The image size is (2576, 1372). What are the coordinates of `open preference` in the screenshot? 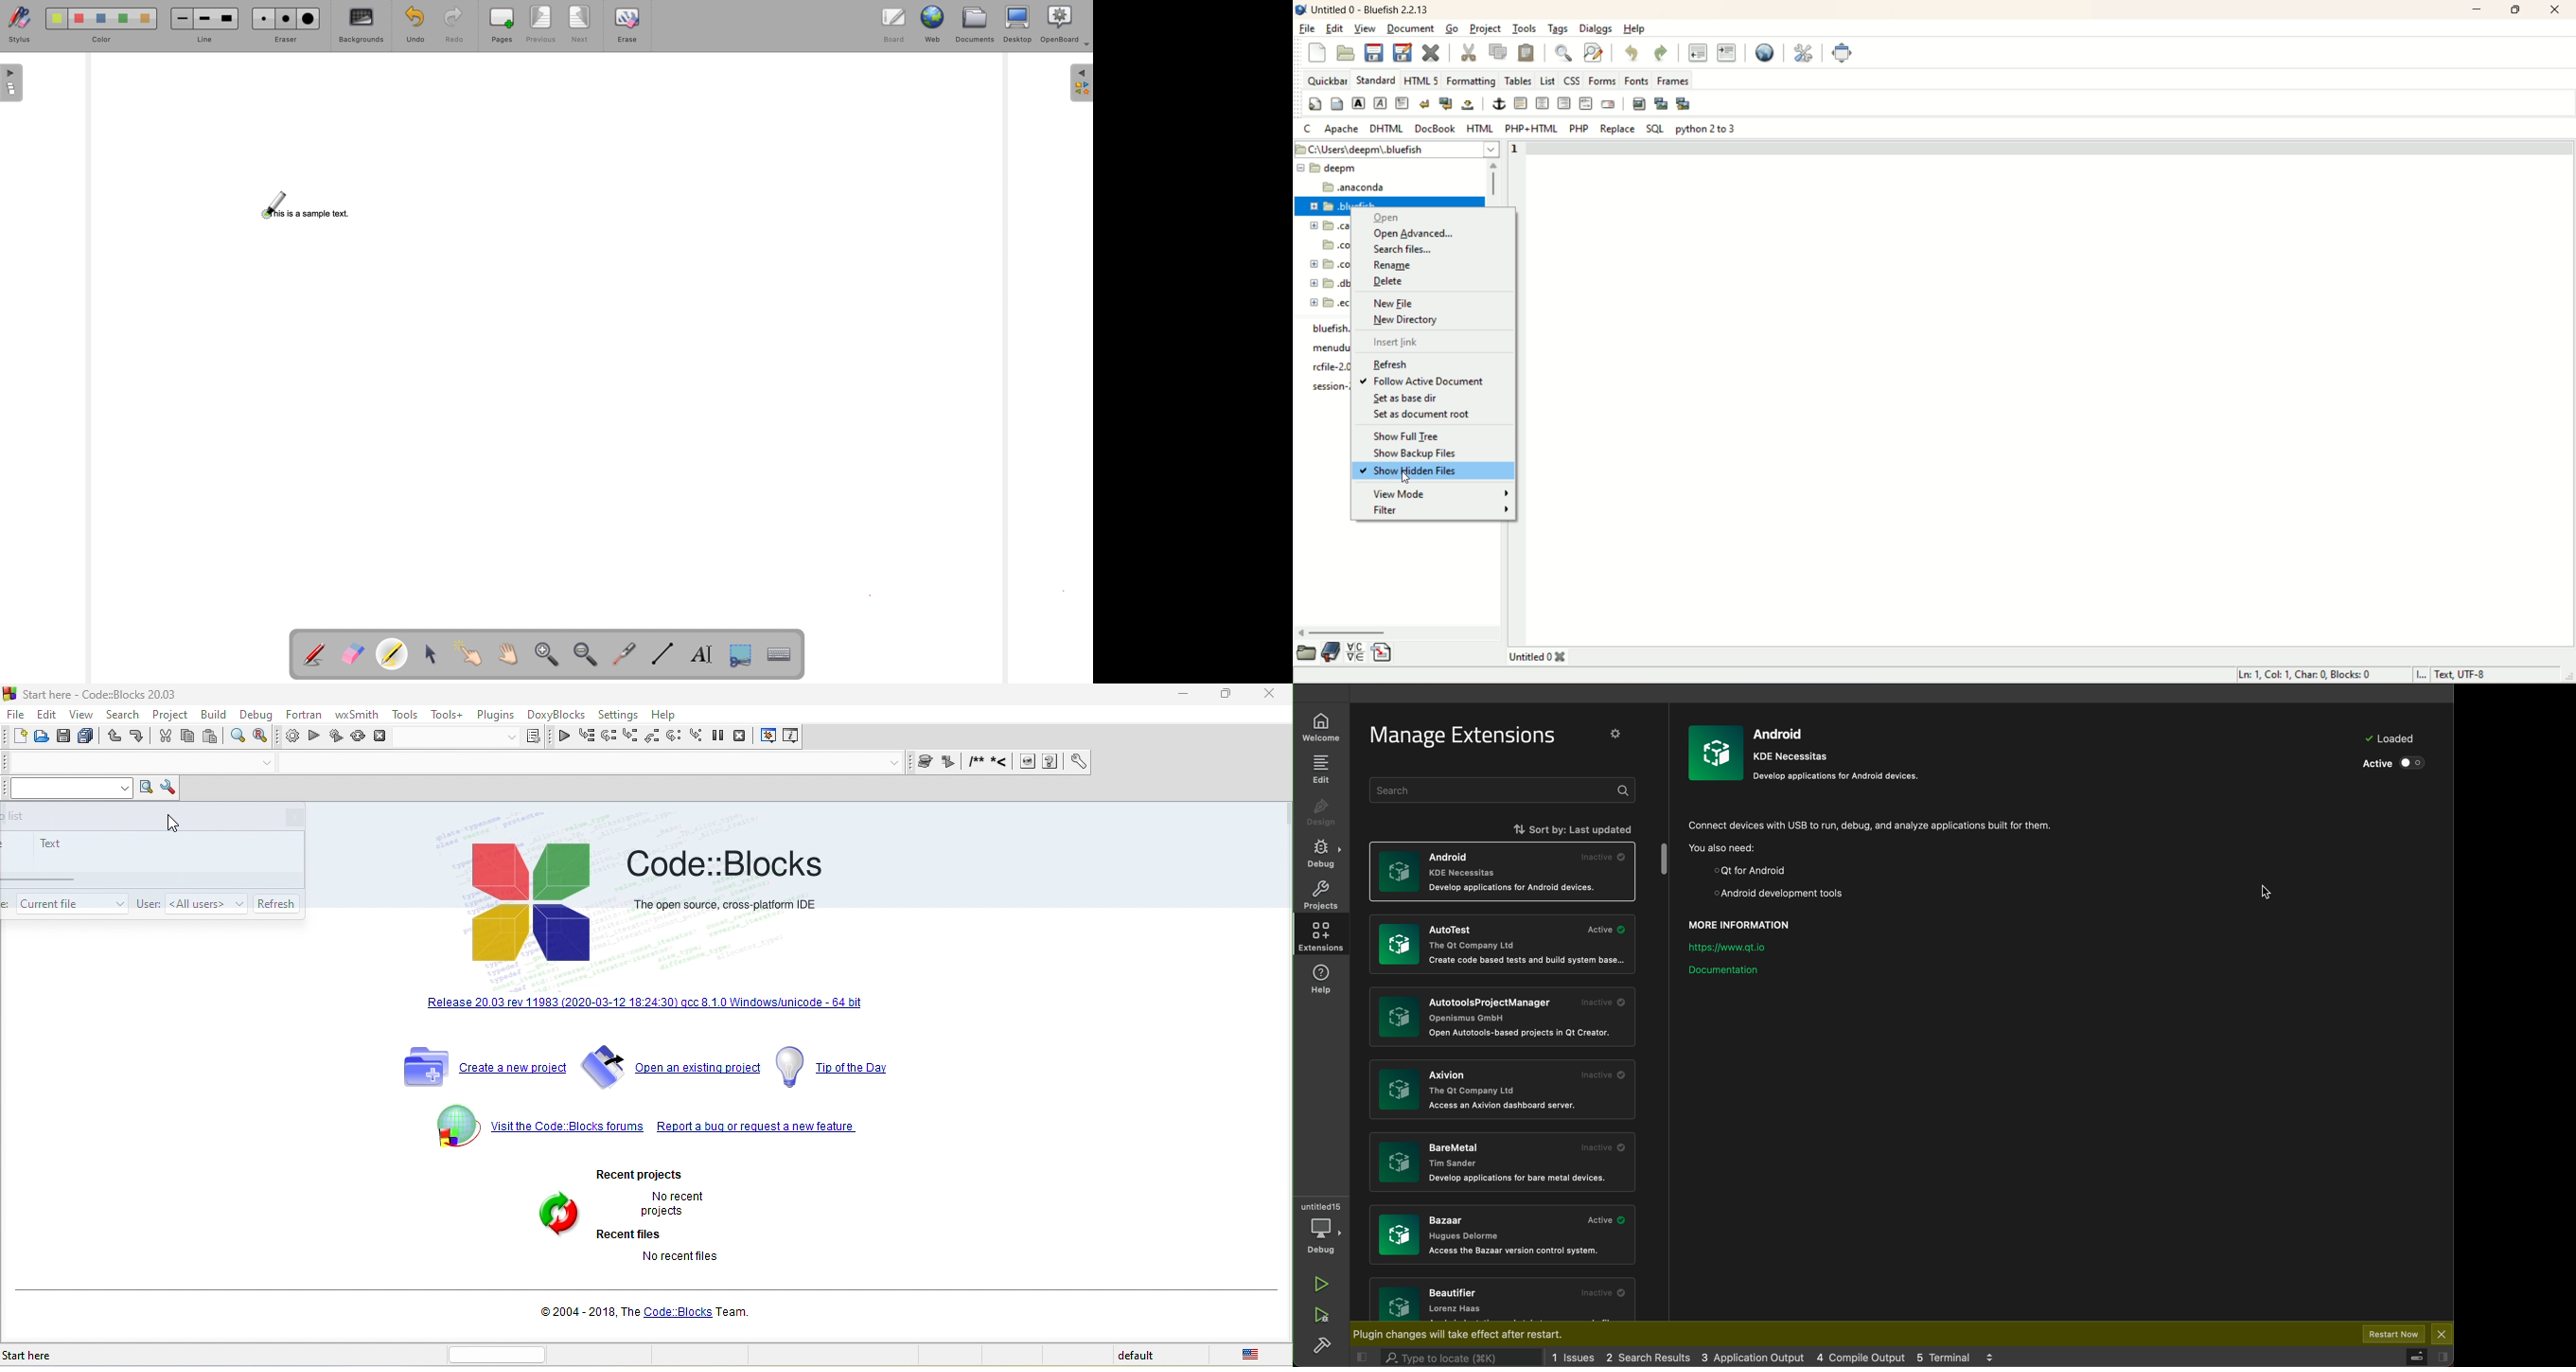 It's located at (1074, 762).